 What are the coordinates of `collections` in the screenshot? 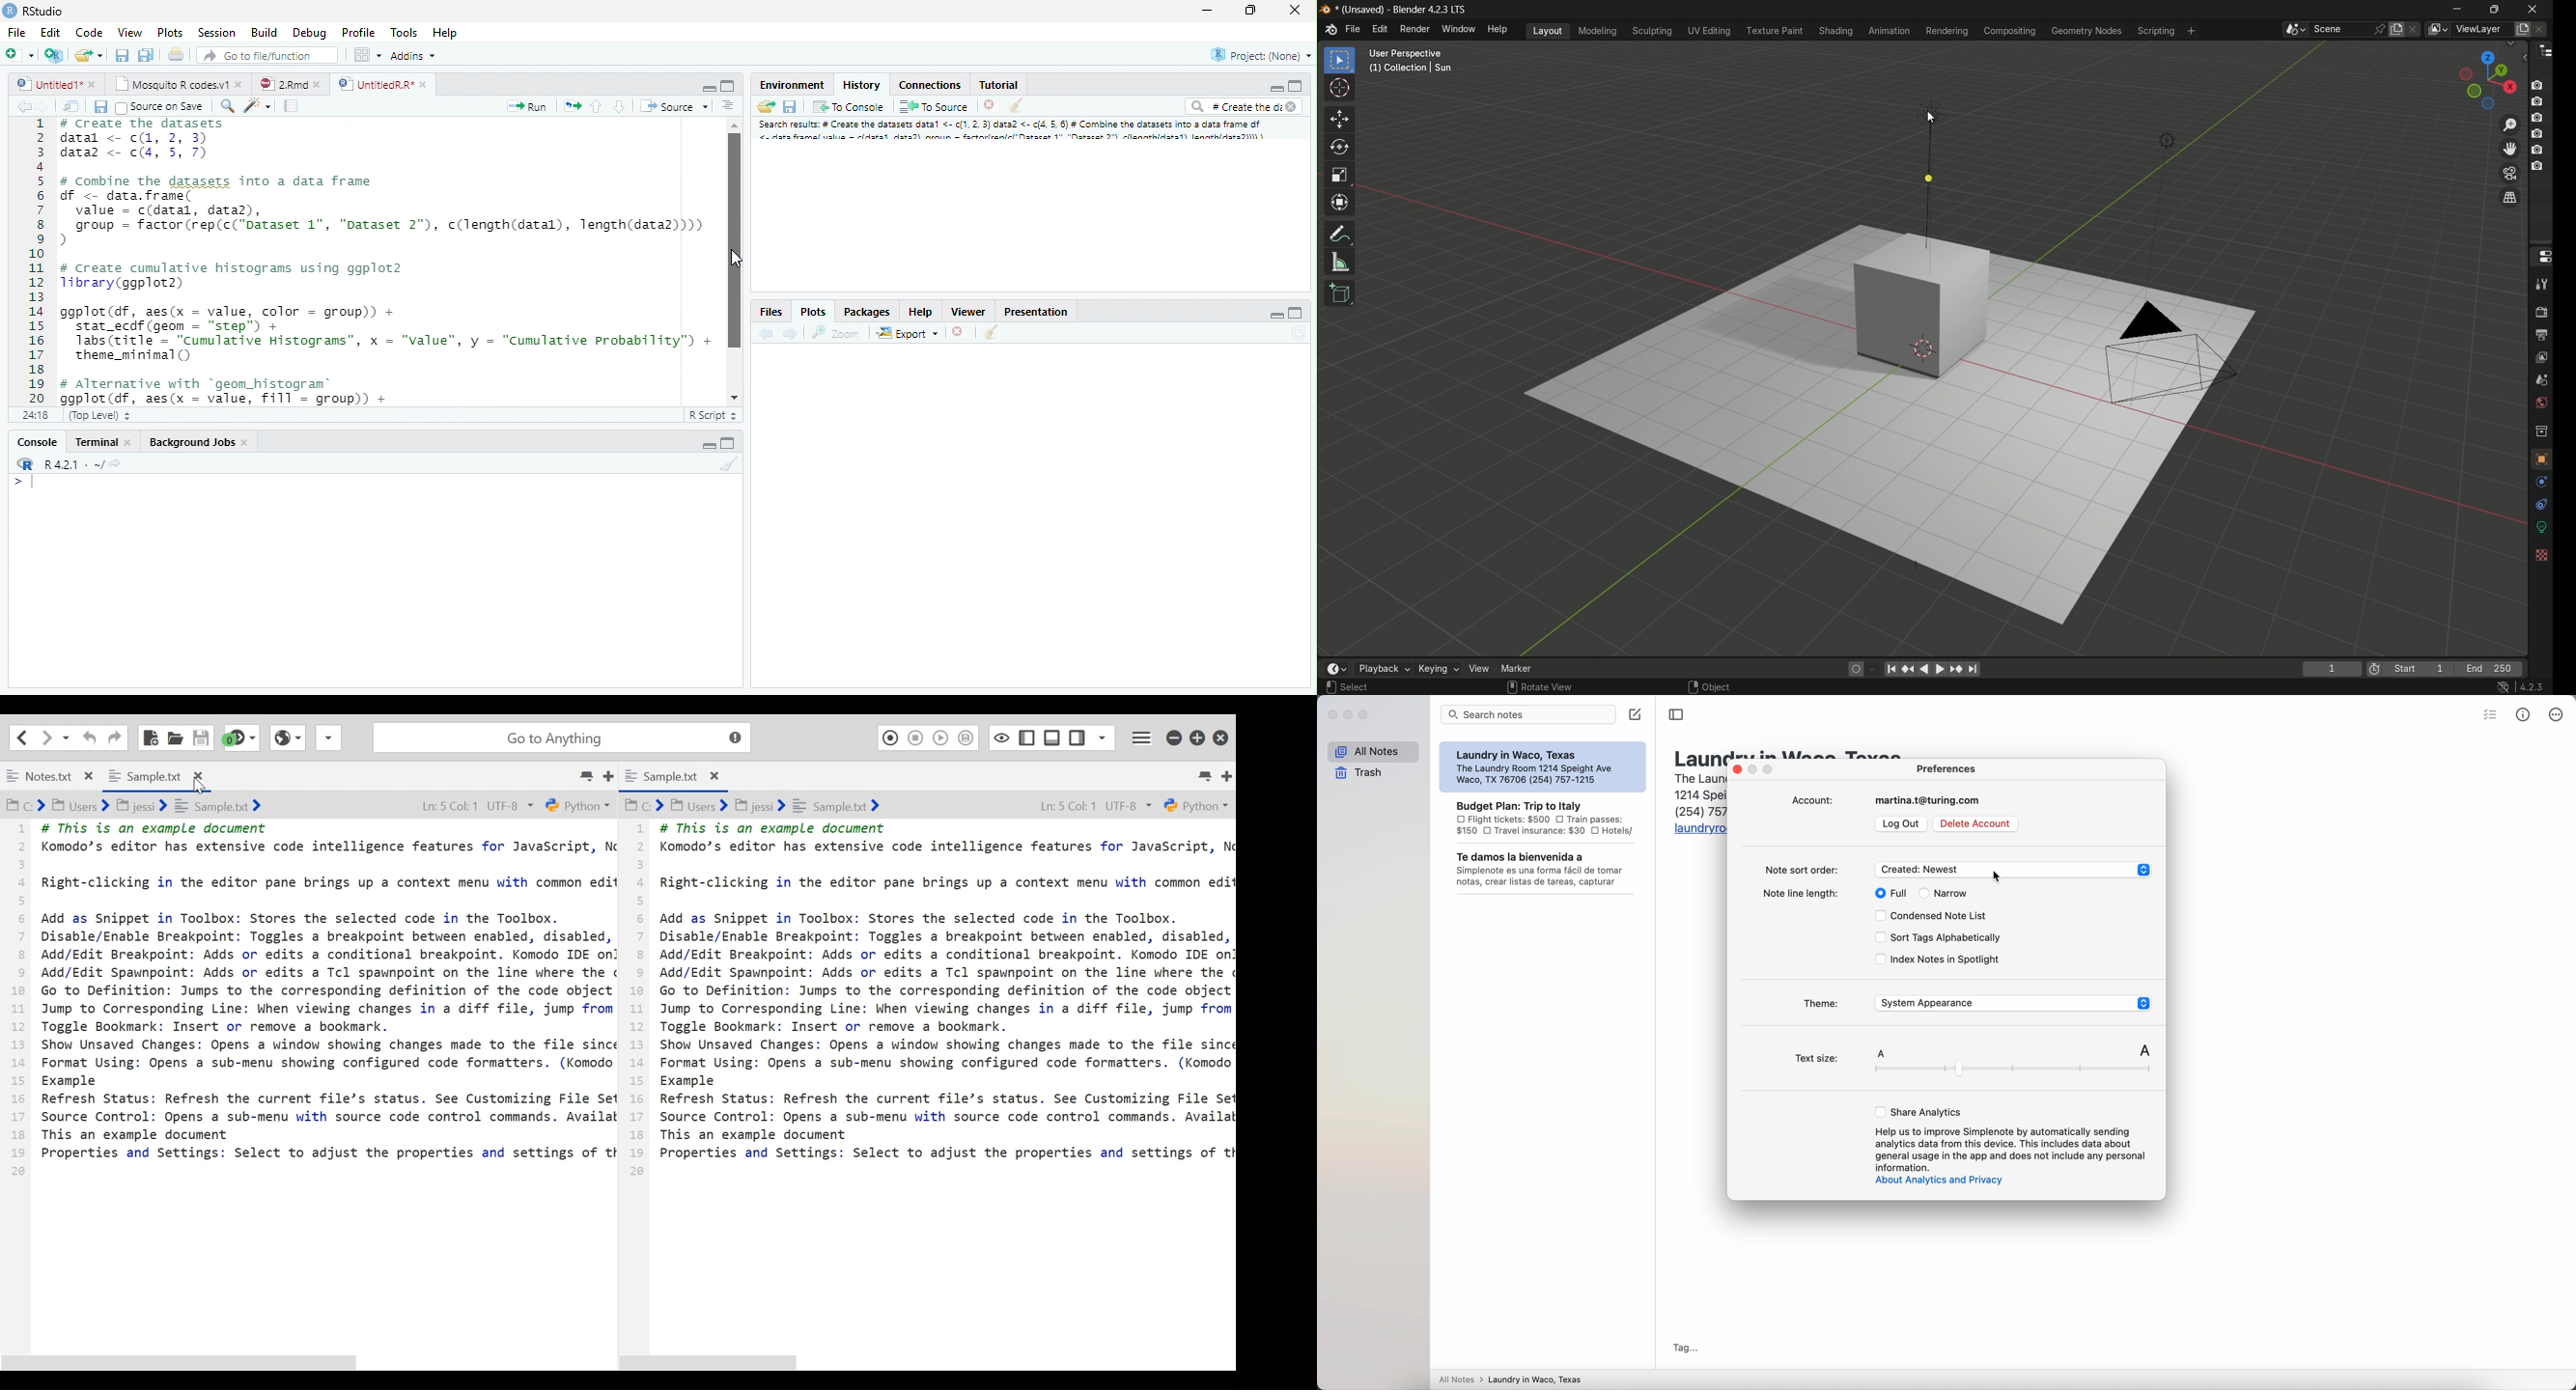 It's located at (2541, 430).